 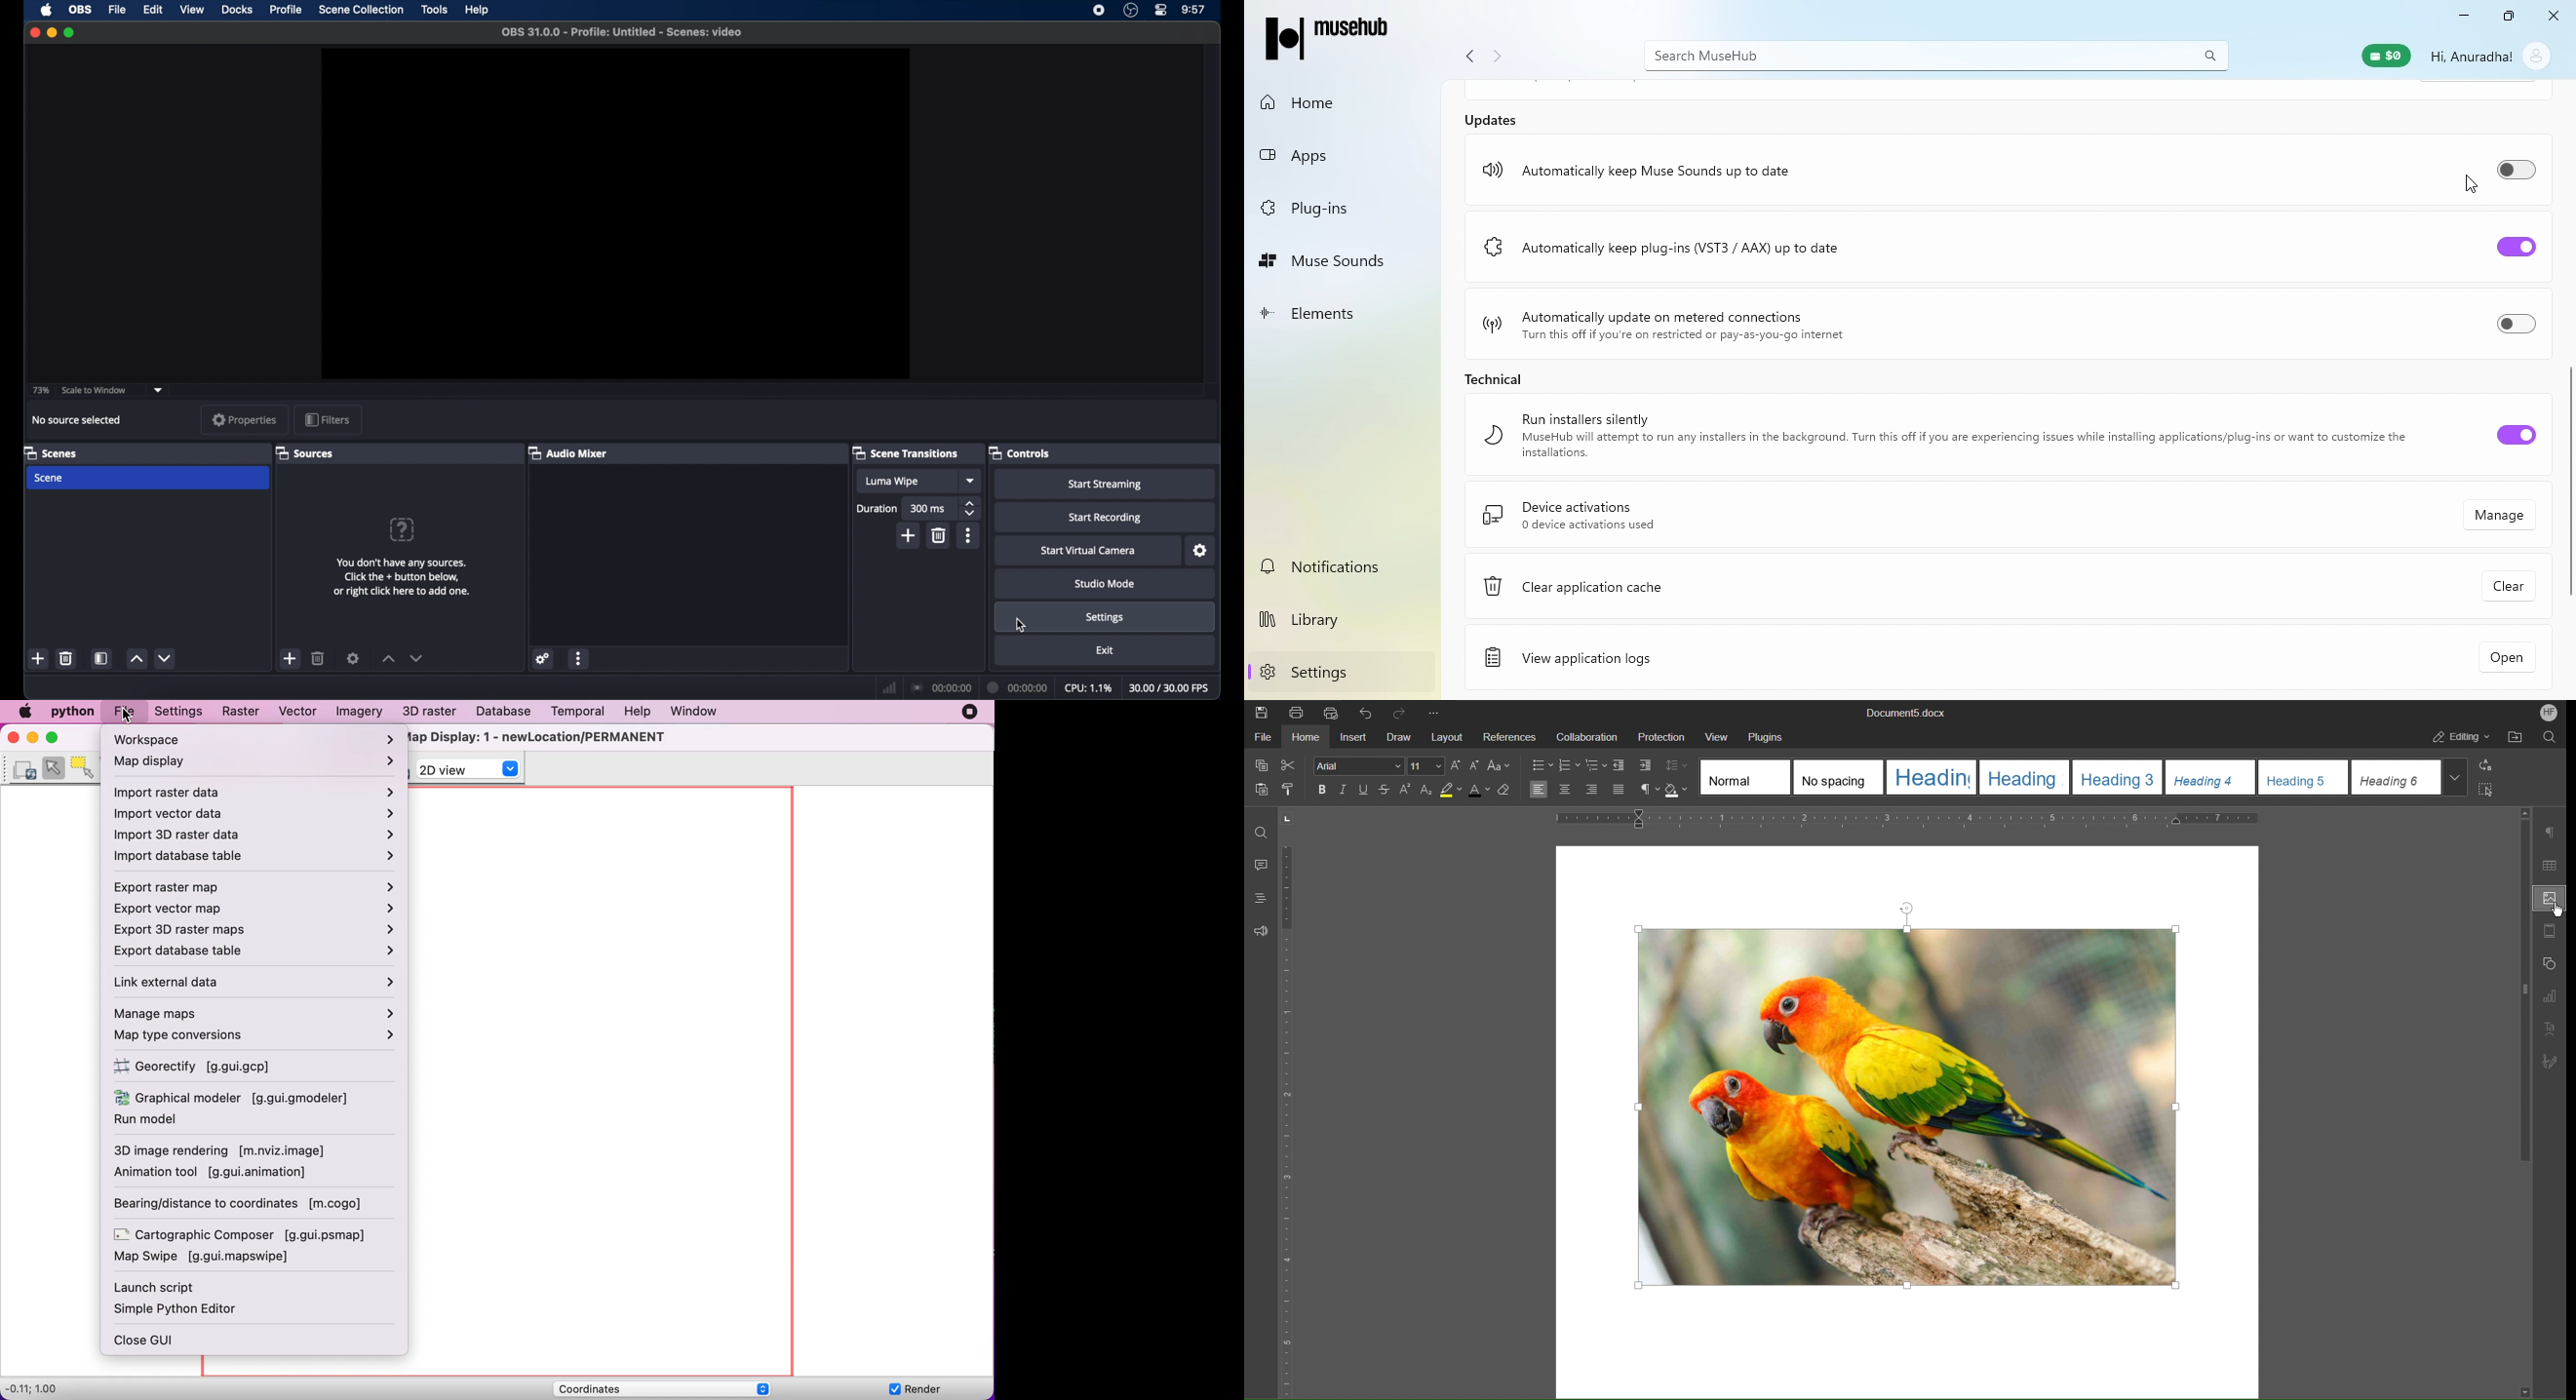 I want to click on increment, so click(x=136, y=659).